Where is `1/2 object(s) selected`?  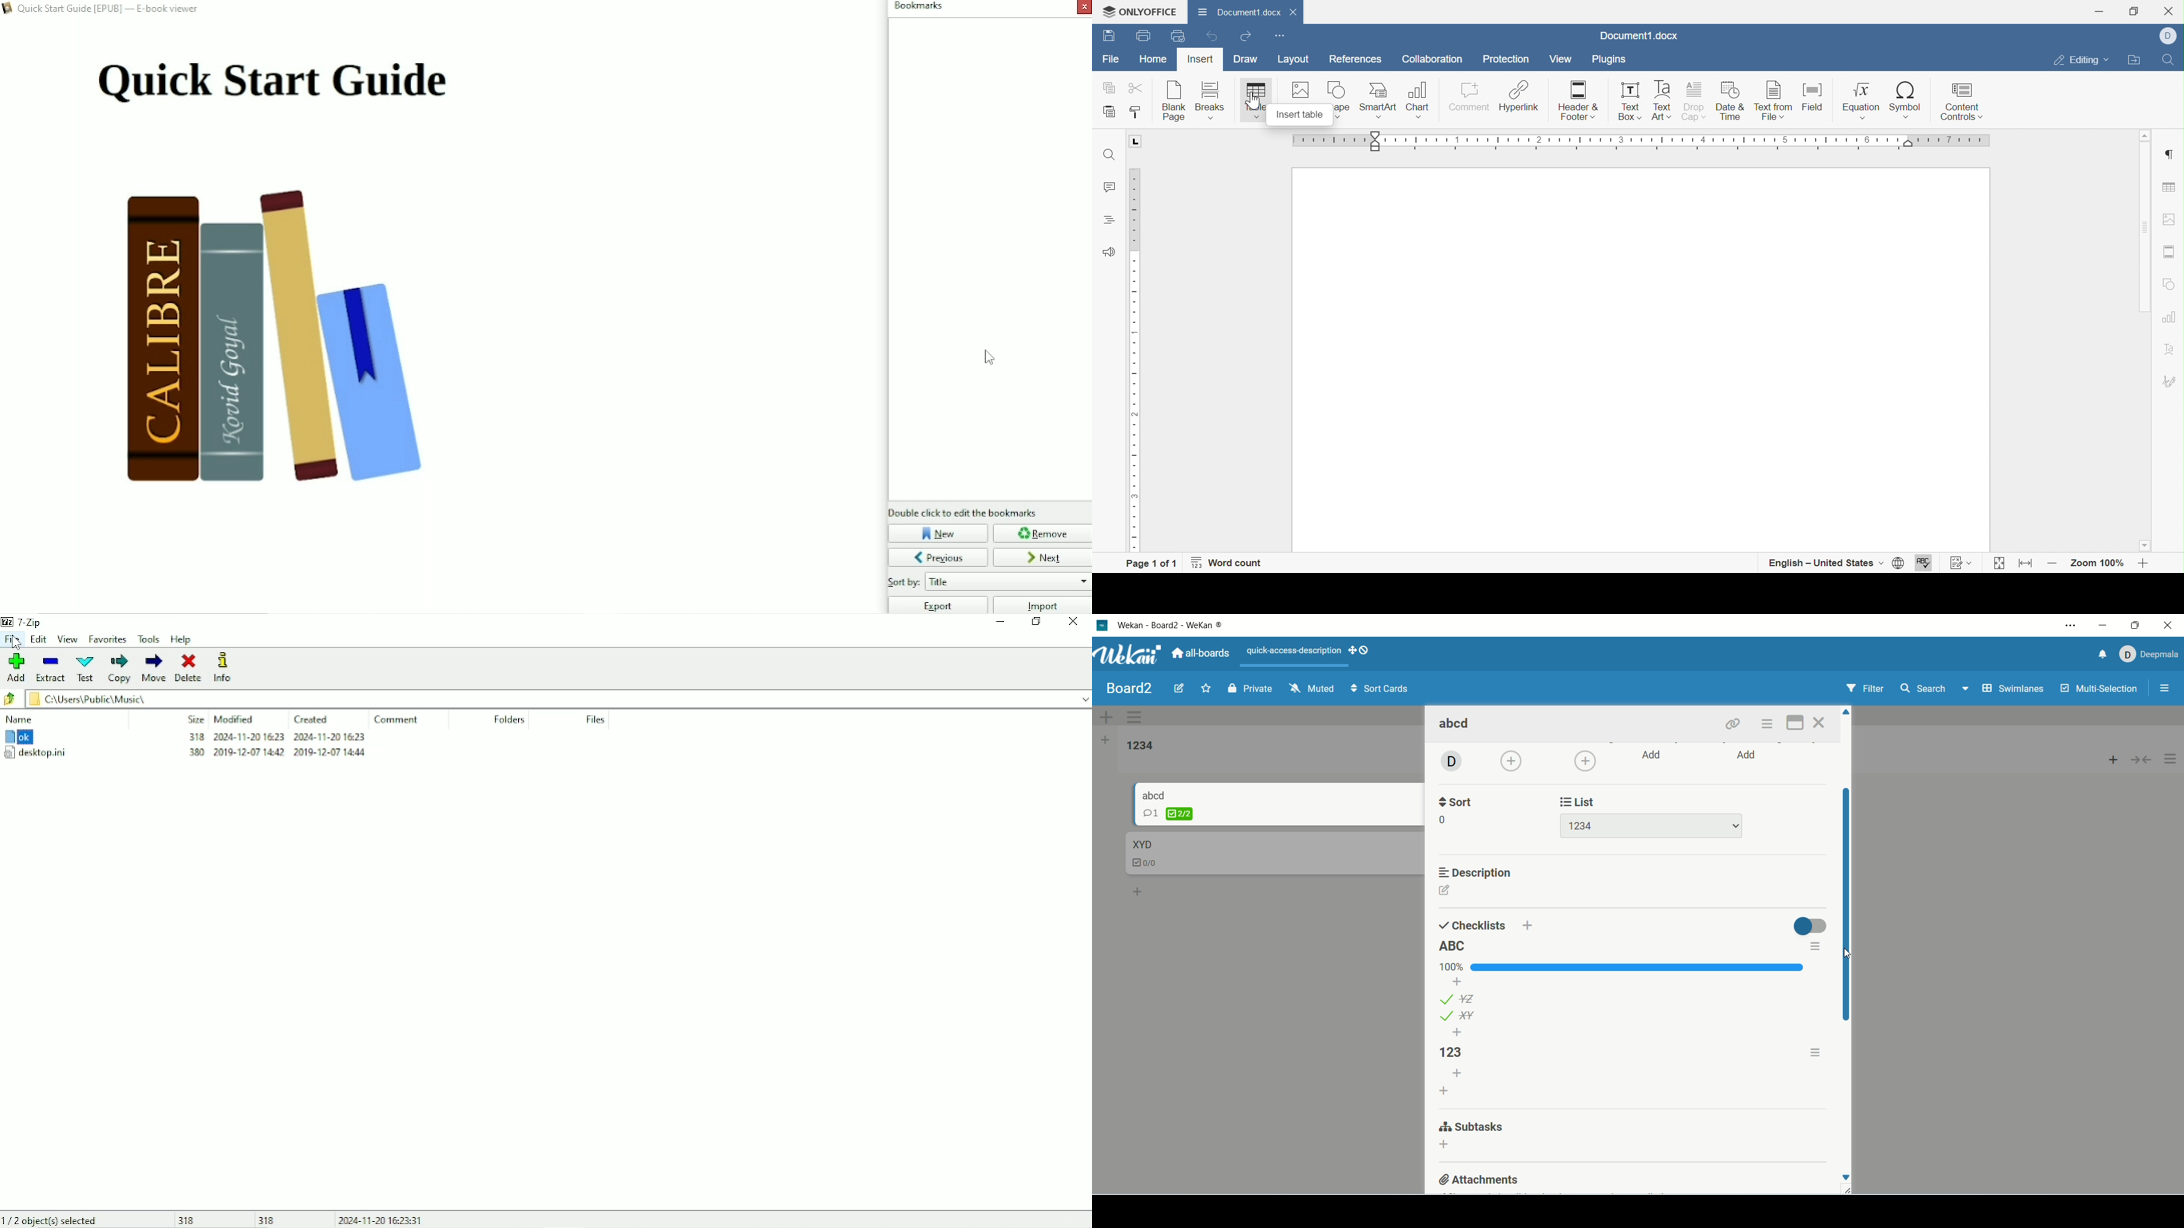 1/2 object(s) selected is located at coordinates (51, 1219).